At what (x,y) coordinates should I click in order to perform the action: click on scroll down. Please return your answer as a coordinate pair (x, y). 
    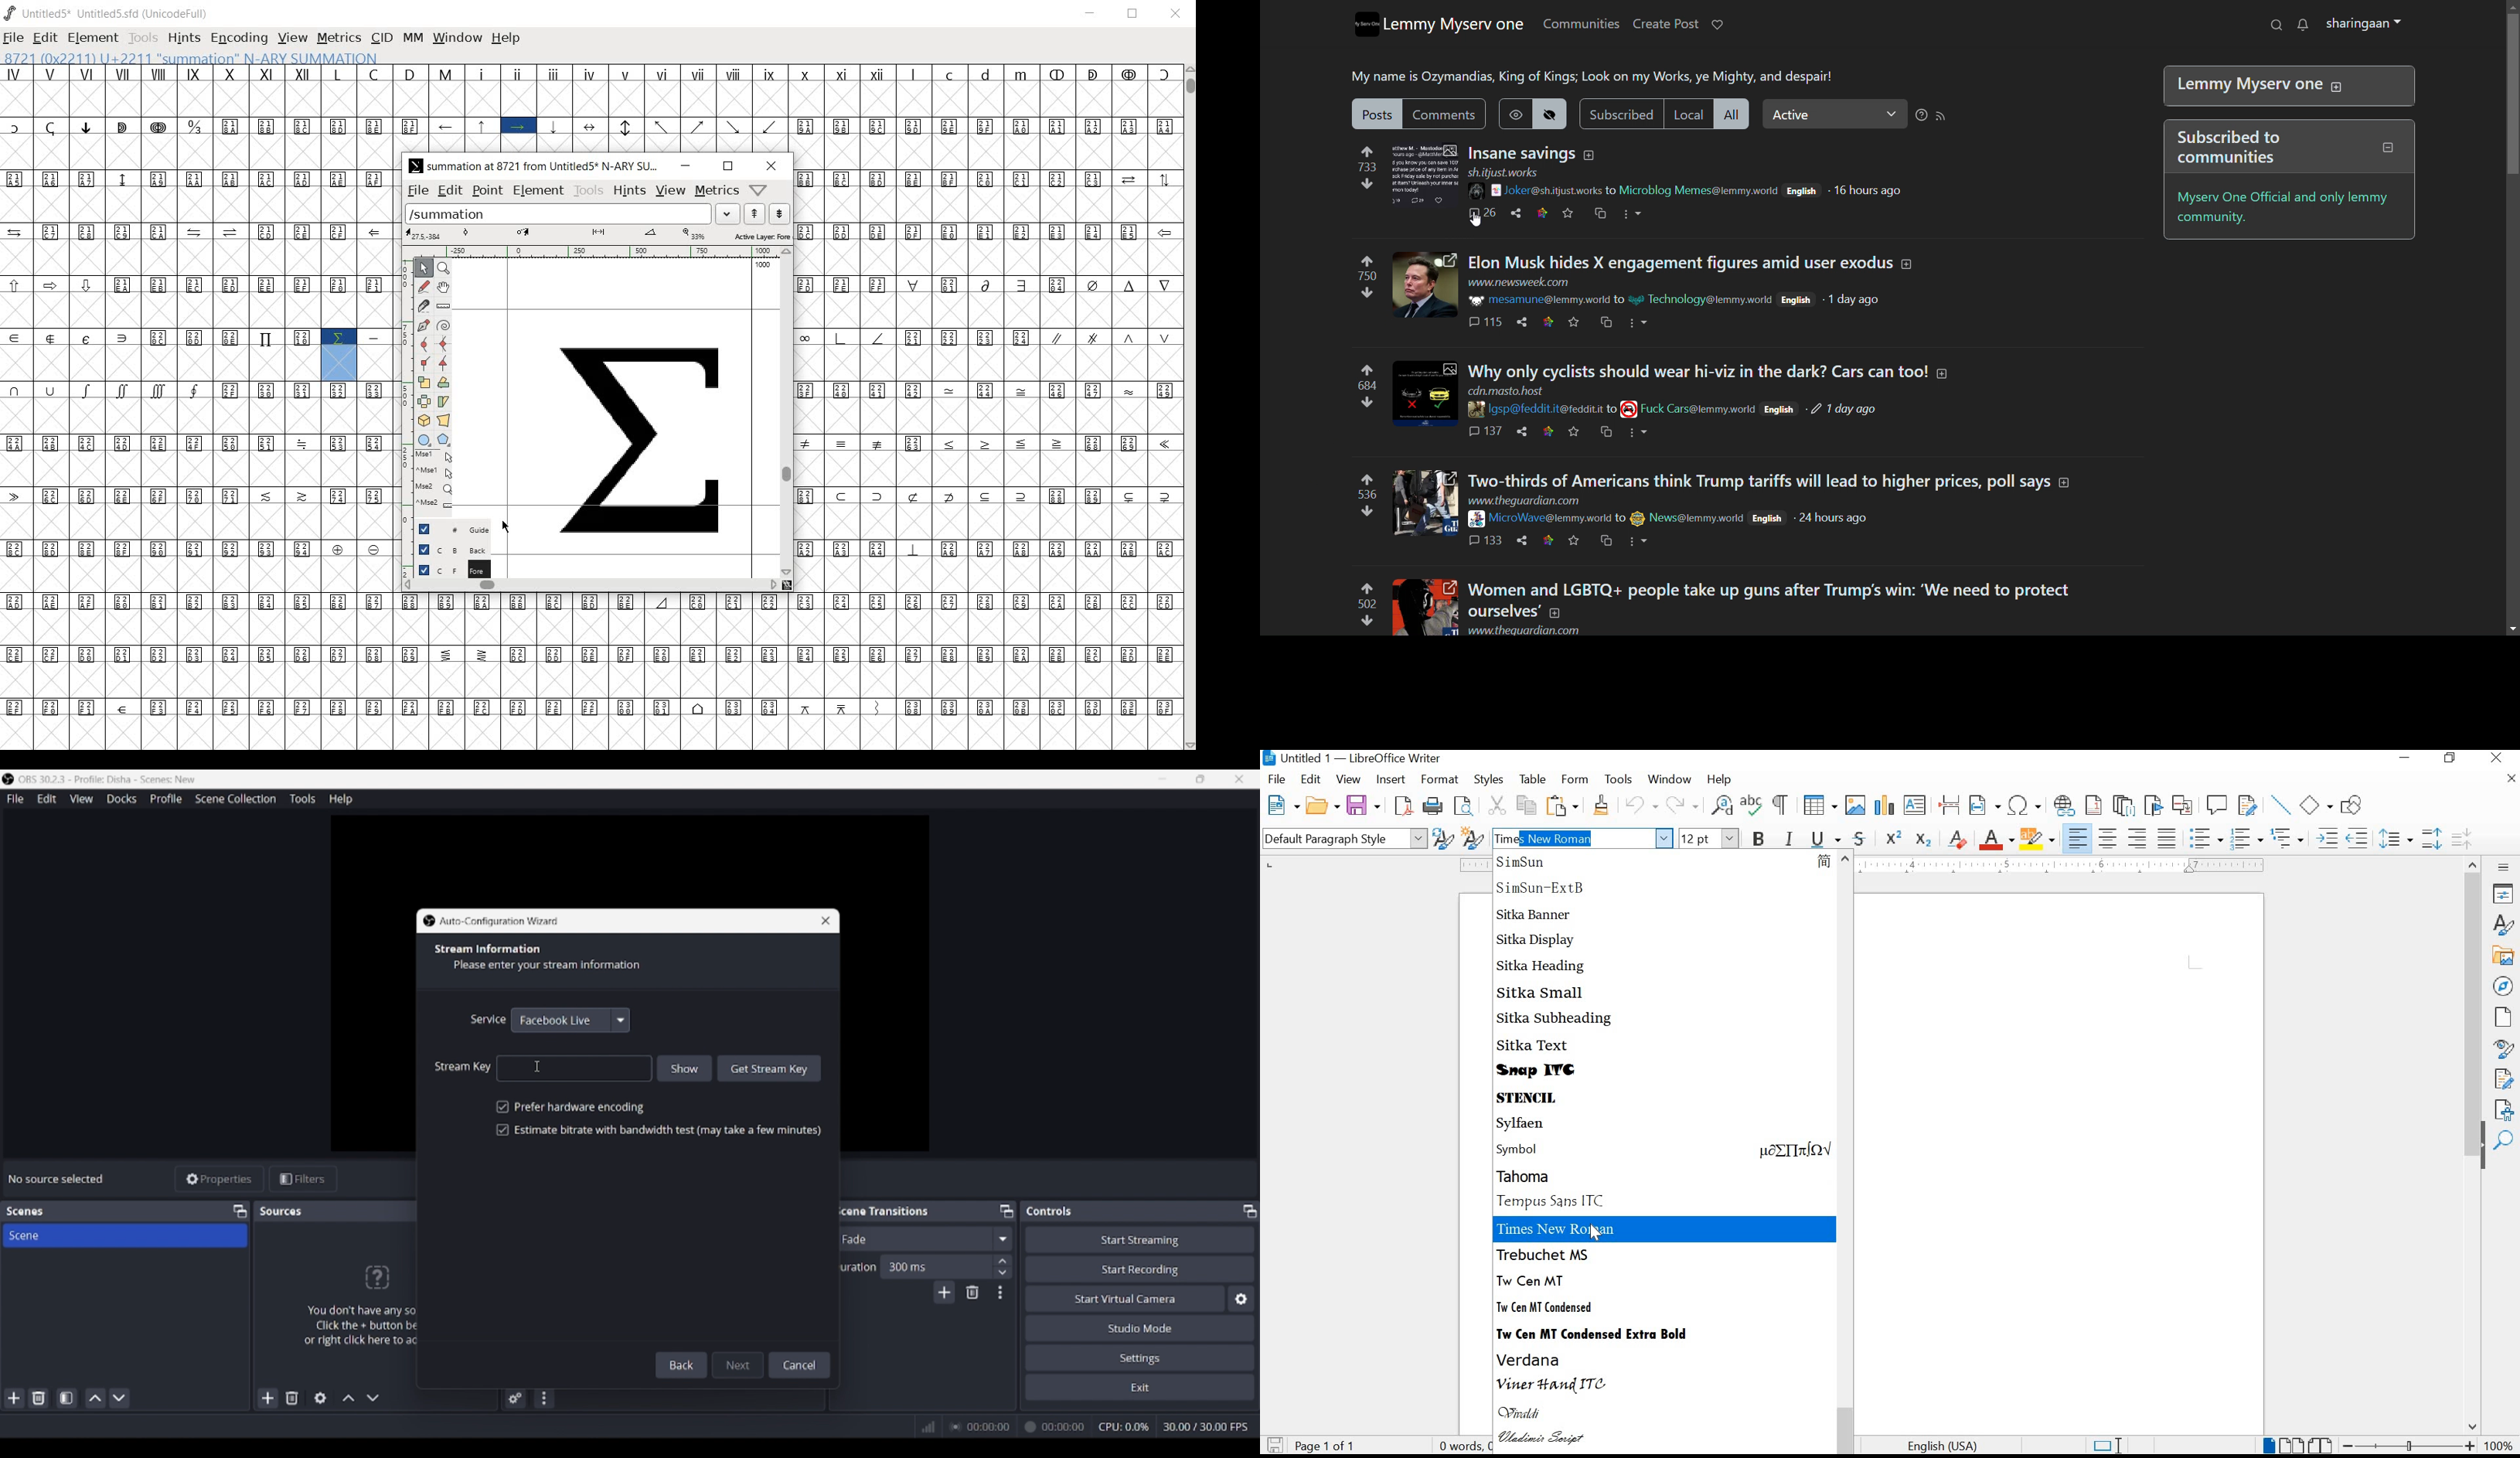
    Looking at the image, I should click on (2512, 629).